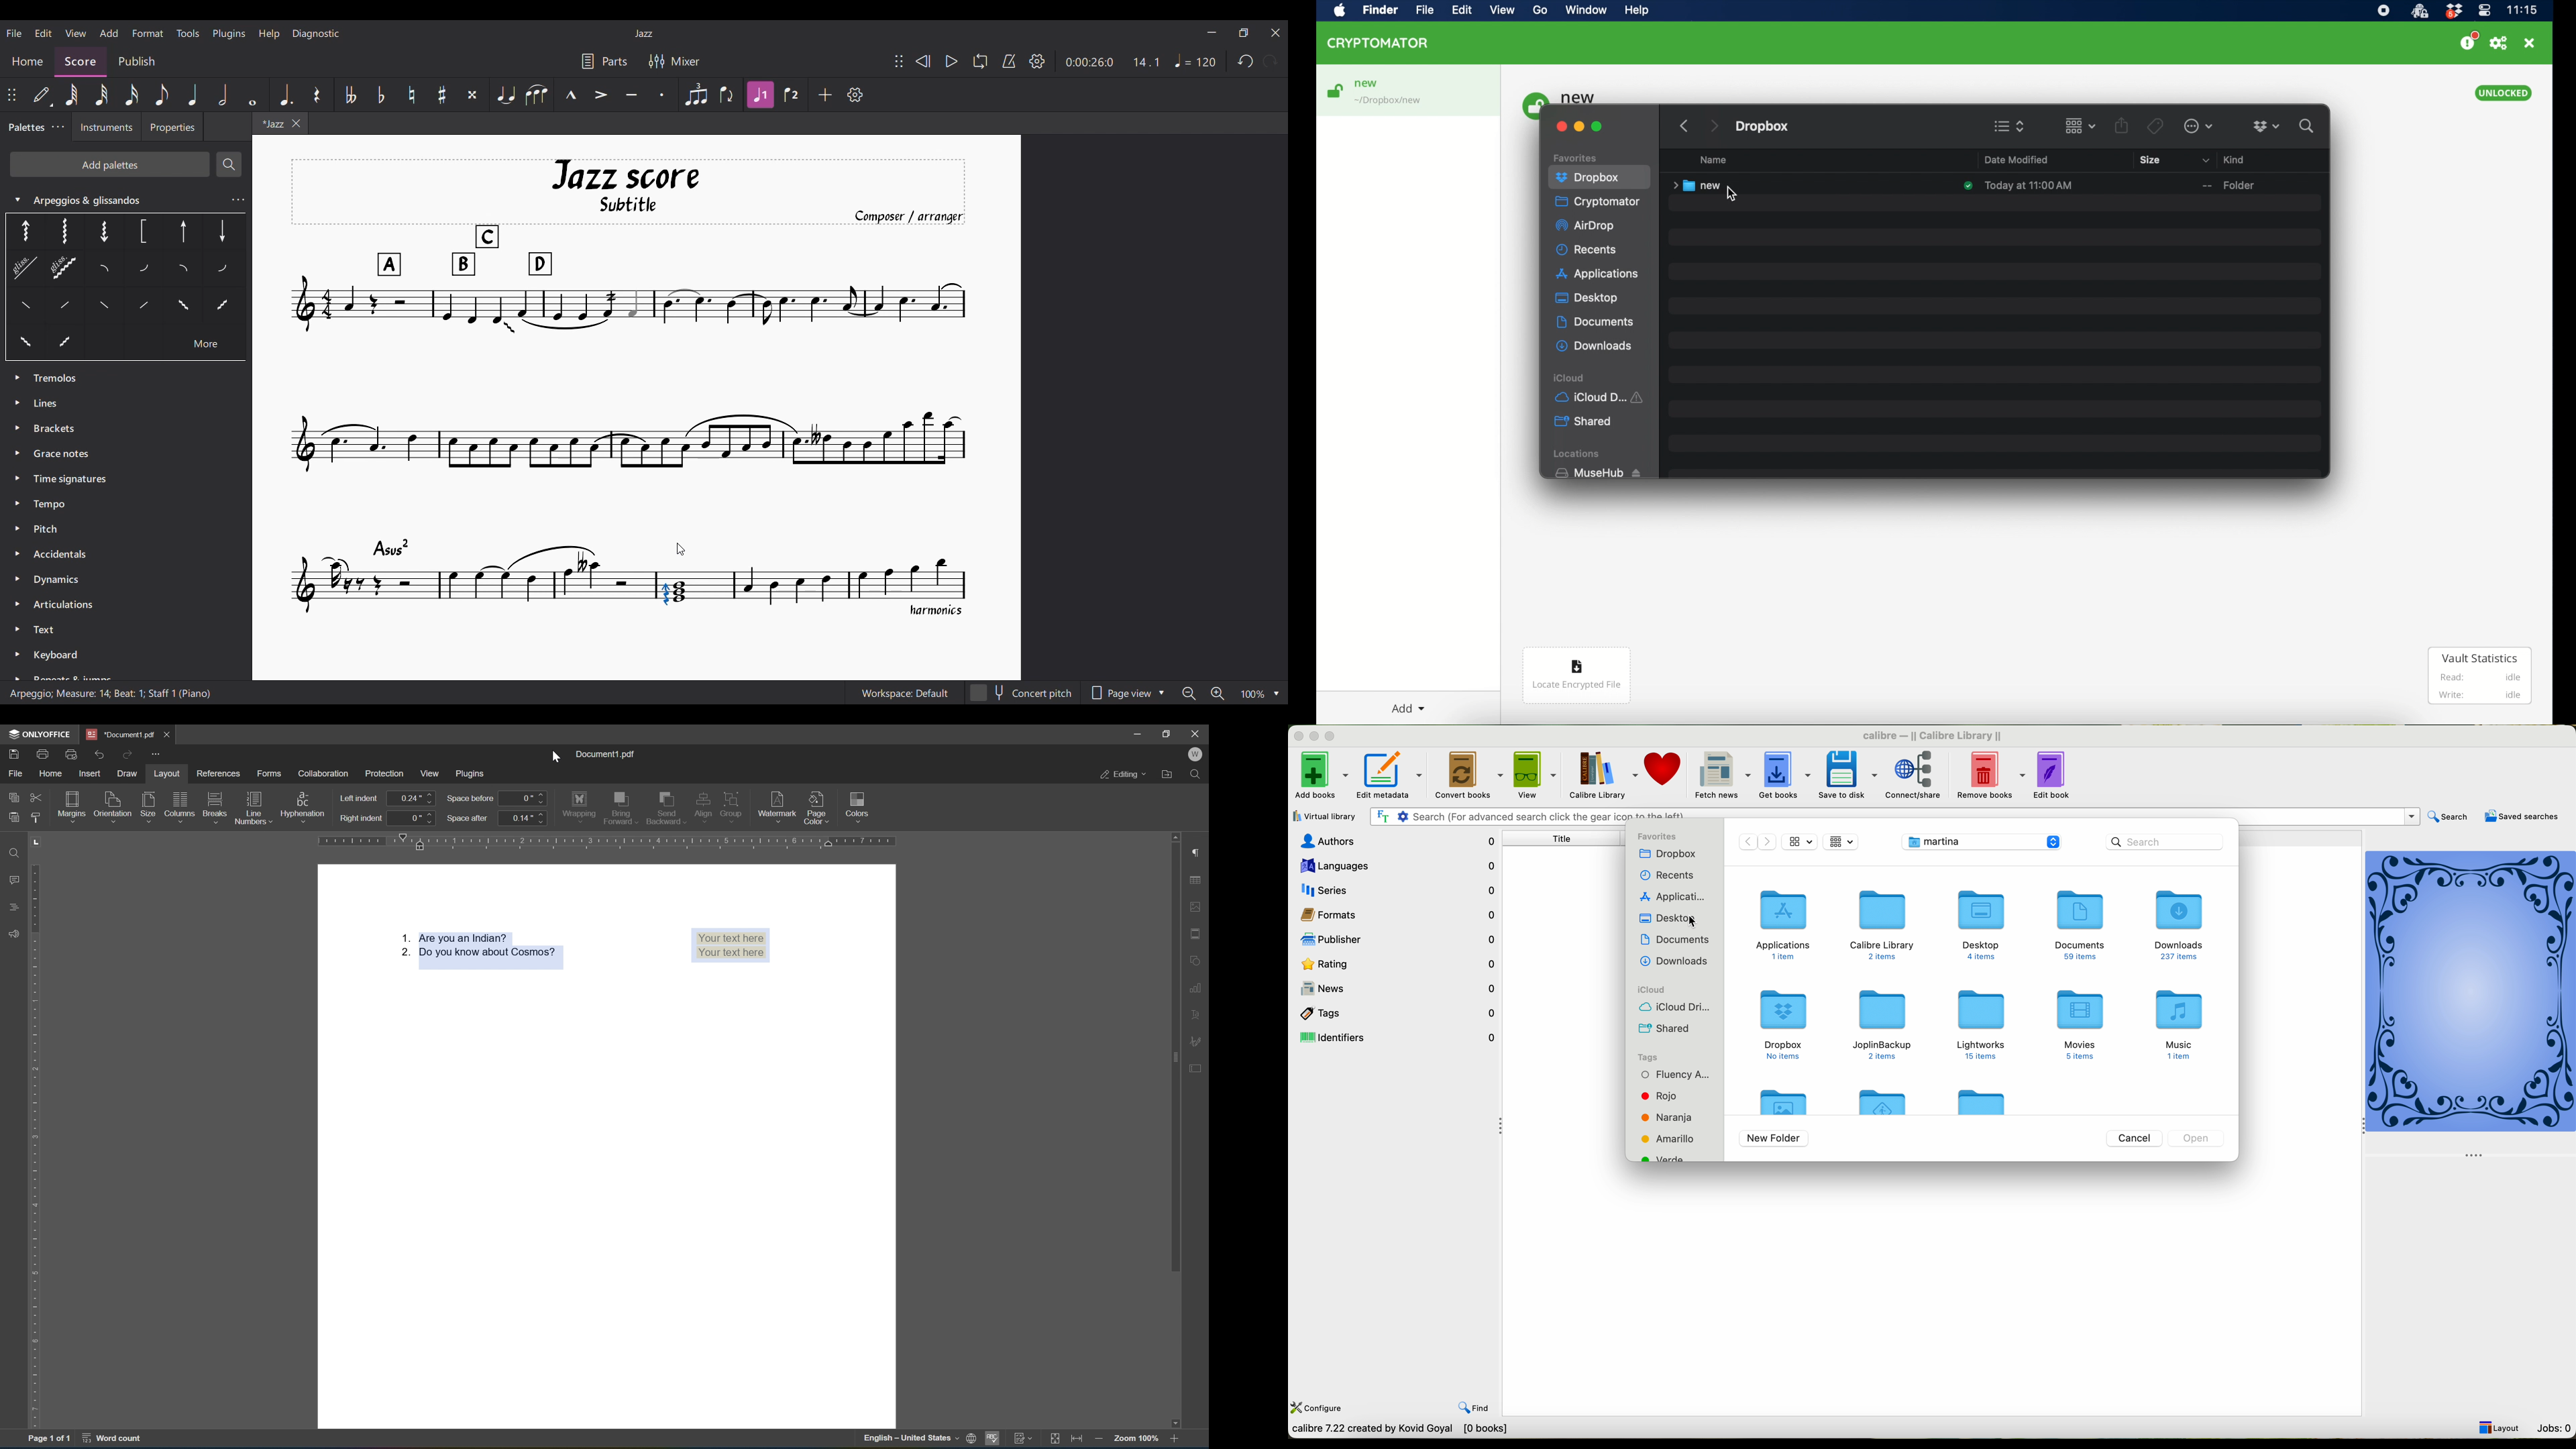 The height and width of the screenshot is (1456, 2576). What do you see at coordinates (600, 95) in the screenshot?
I see `Accent ` at bounding box center [600, 95].